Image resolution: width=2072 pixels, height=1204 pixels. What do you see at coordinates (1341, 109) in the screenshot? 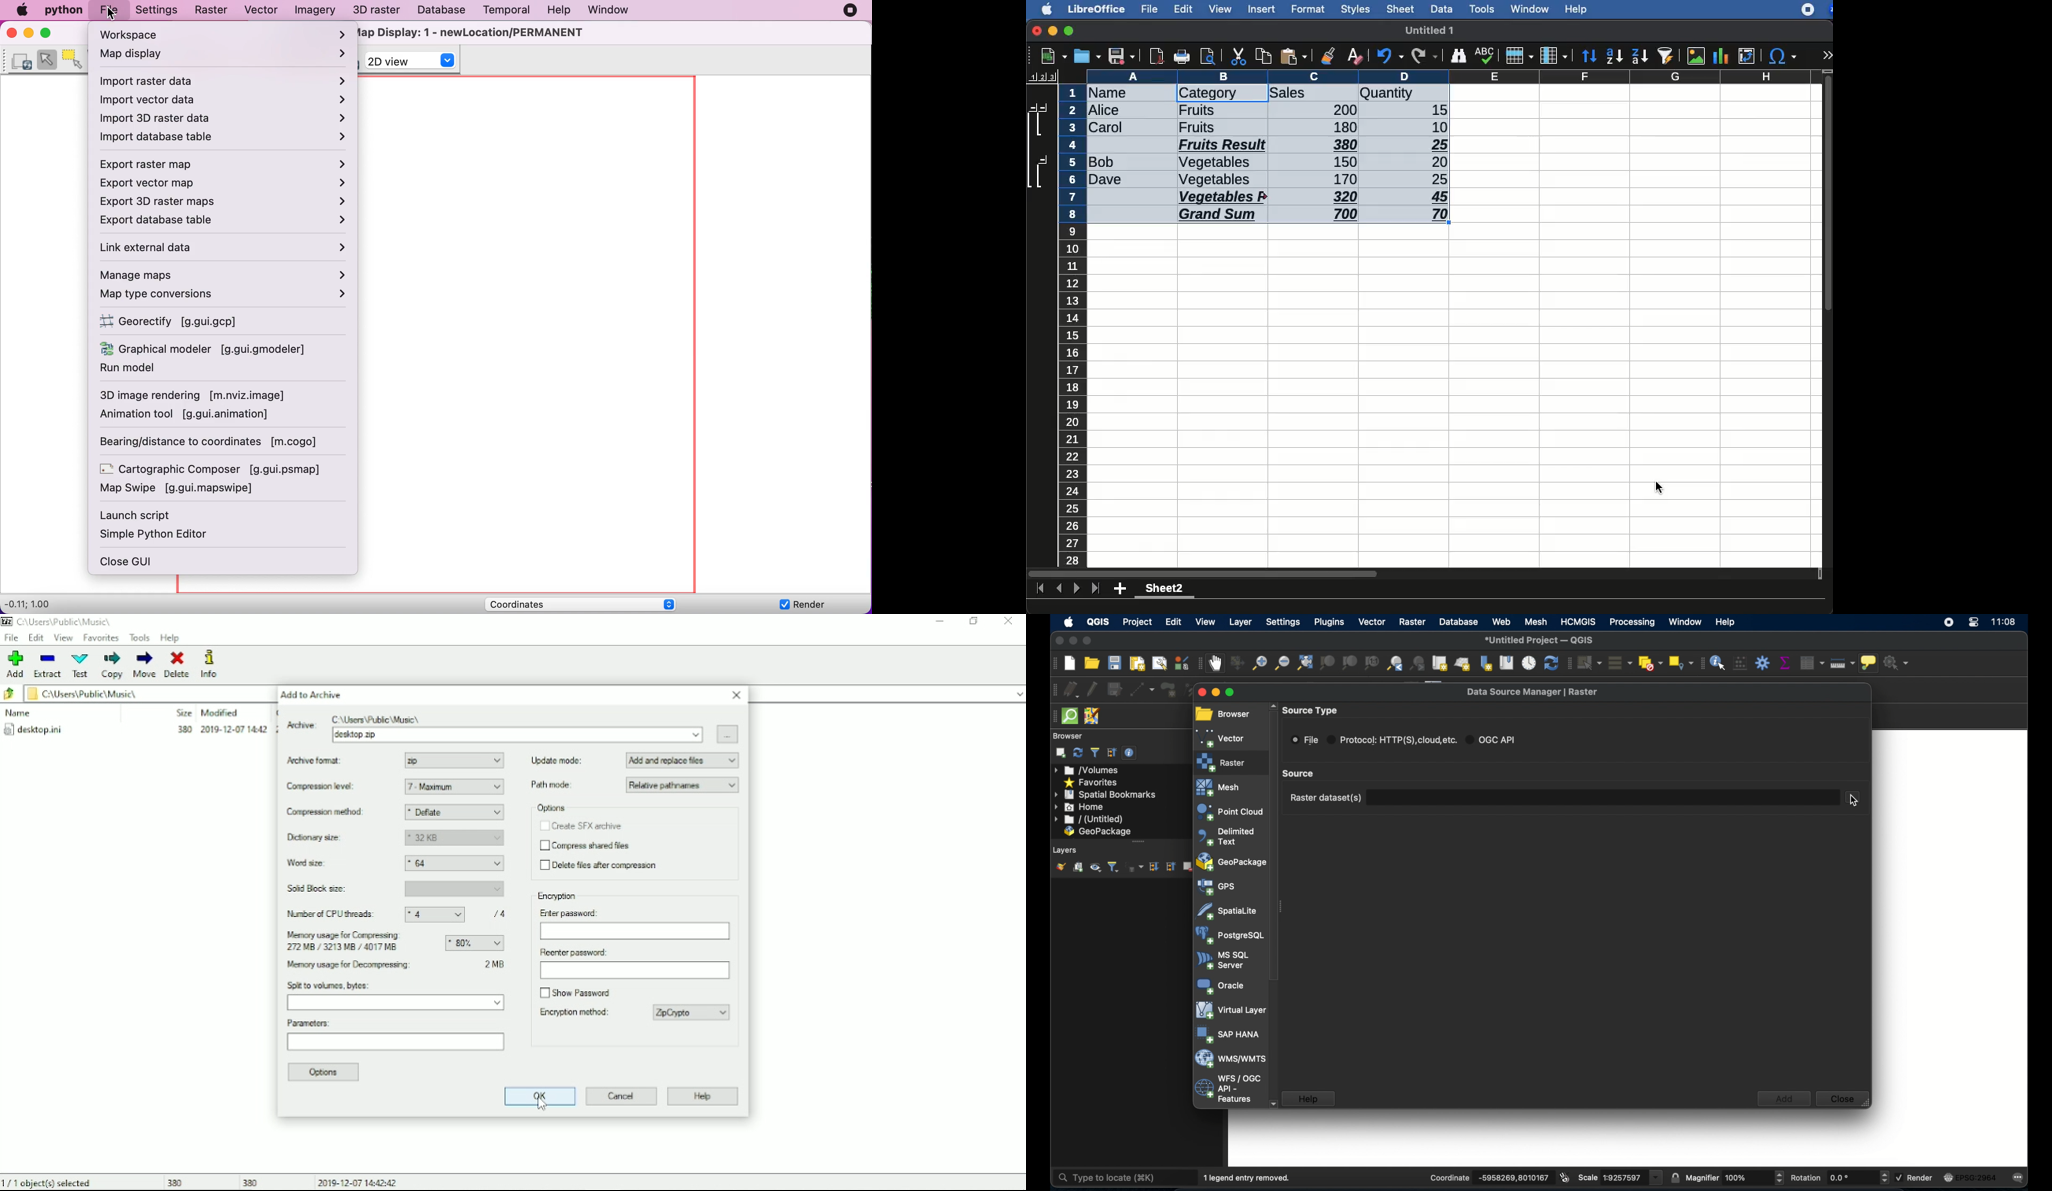
I see `200` at bounding box center [1341, 109].